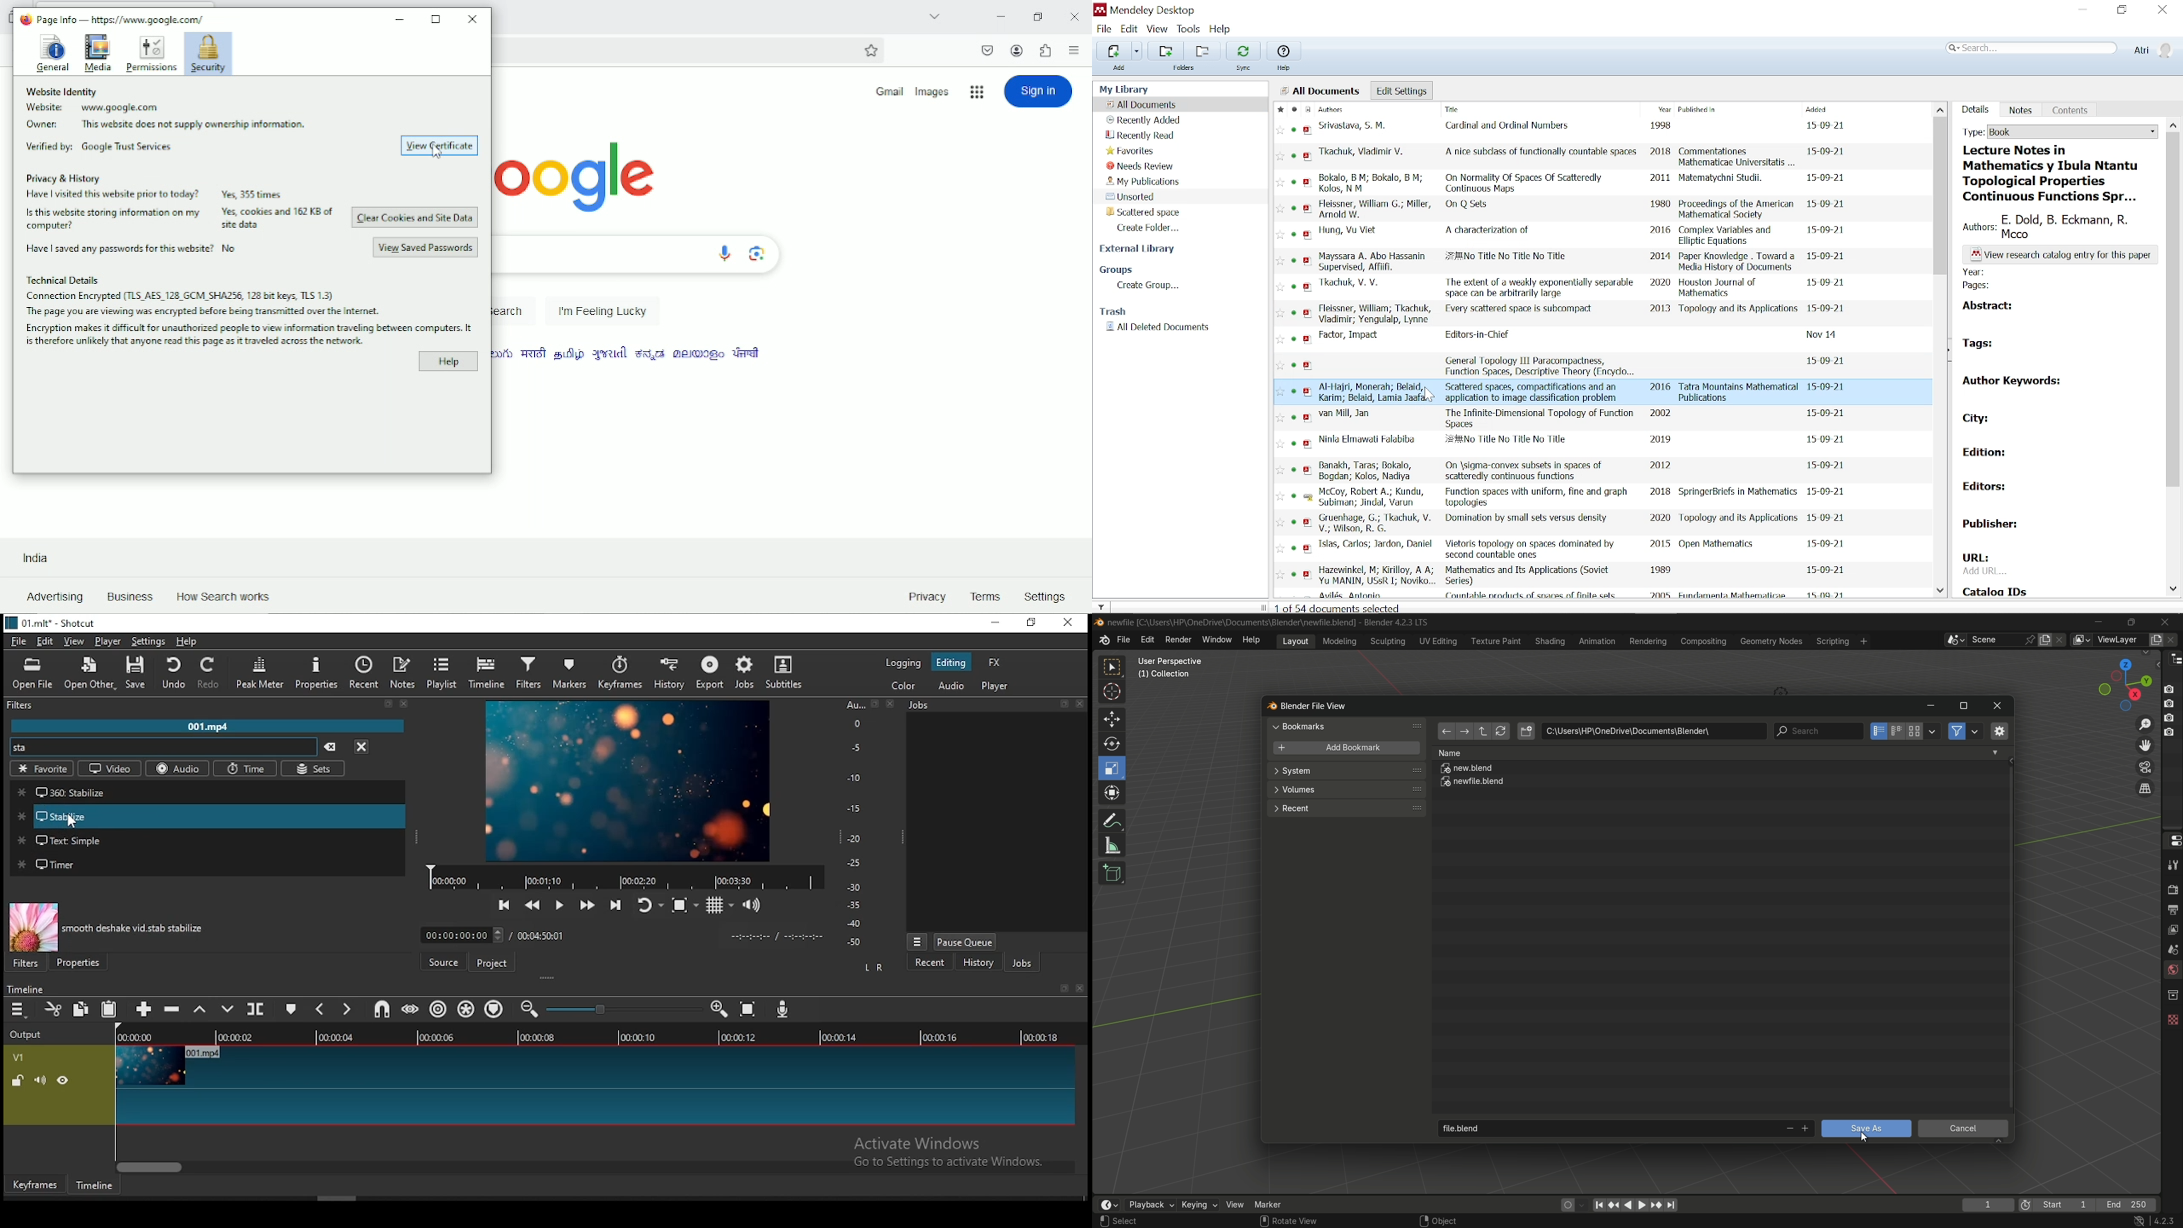  Describe the element at coordinates (1607, 1127) in the screenshot. I see `file.blend` at that location.